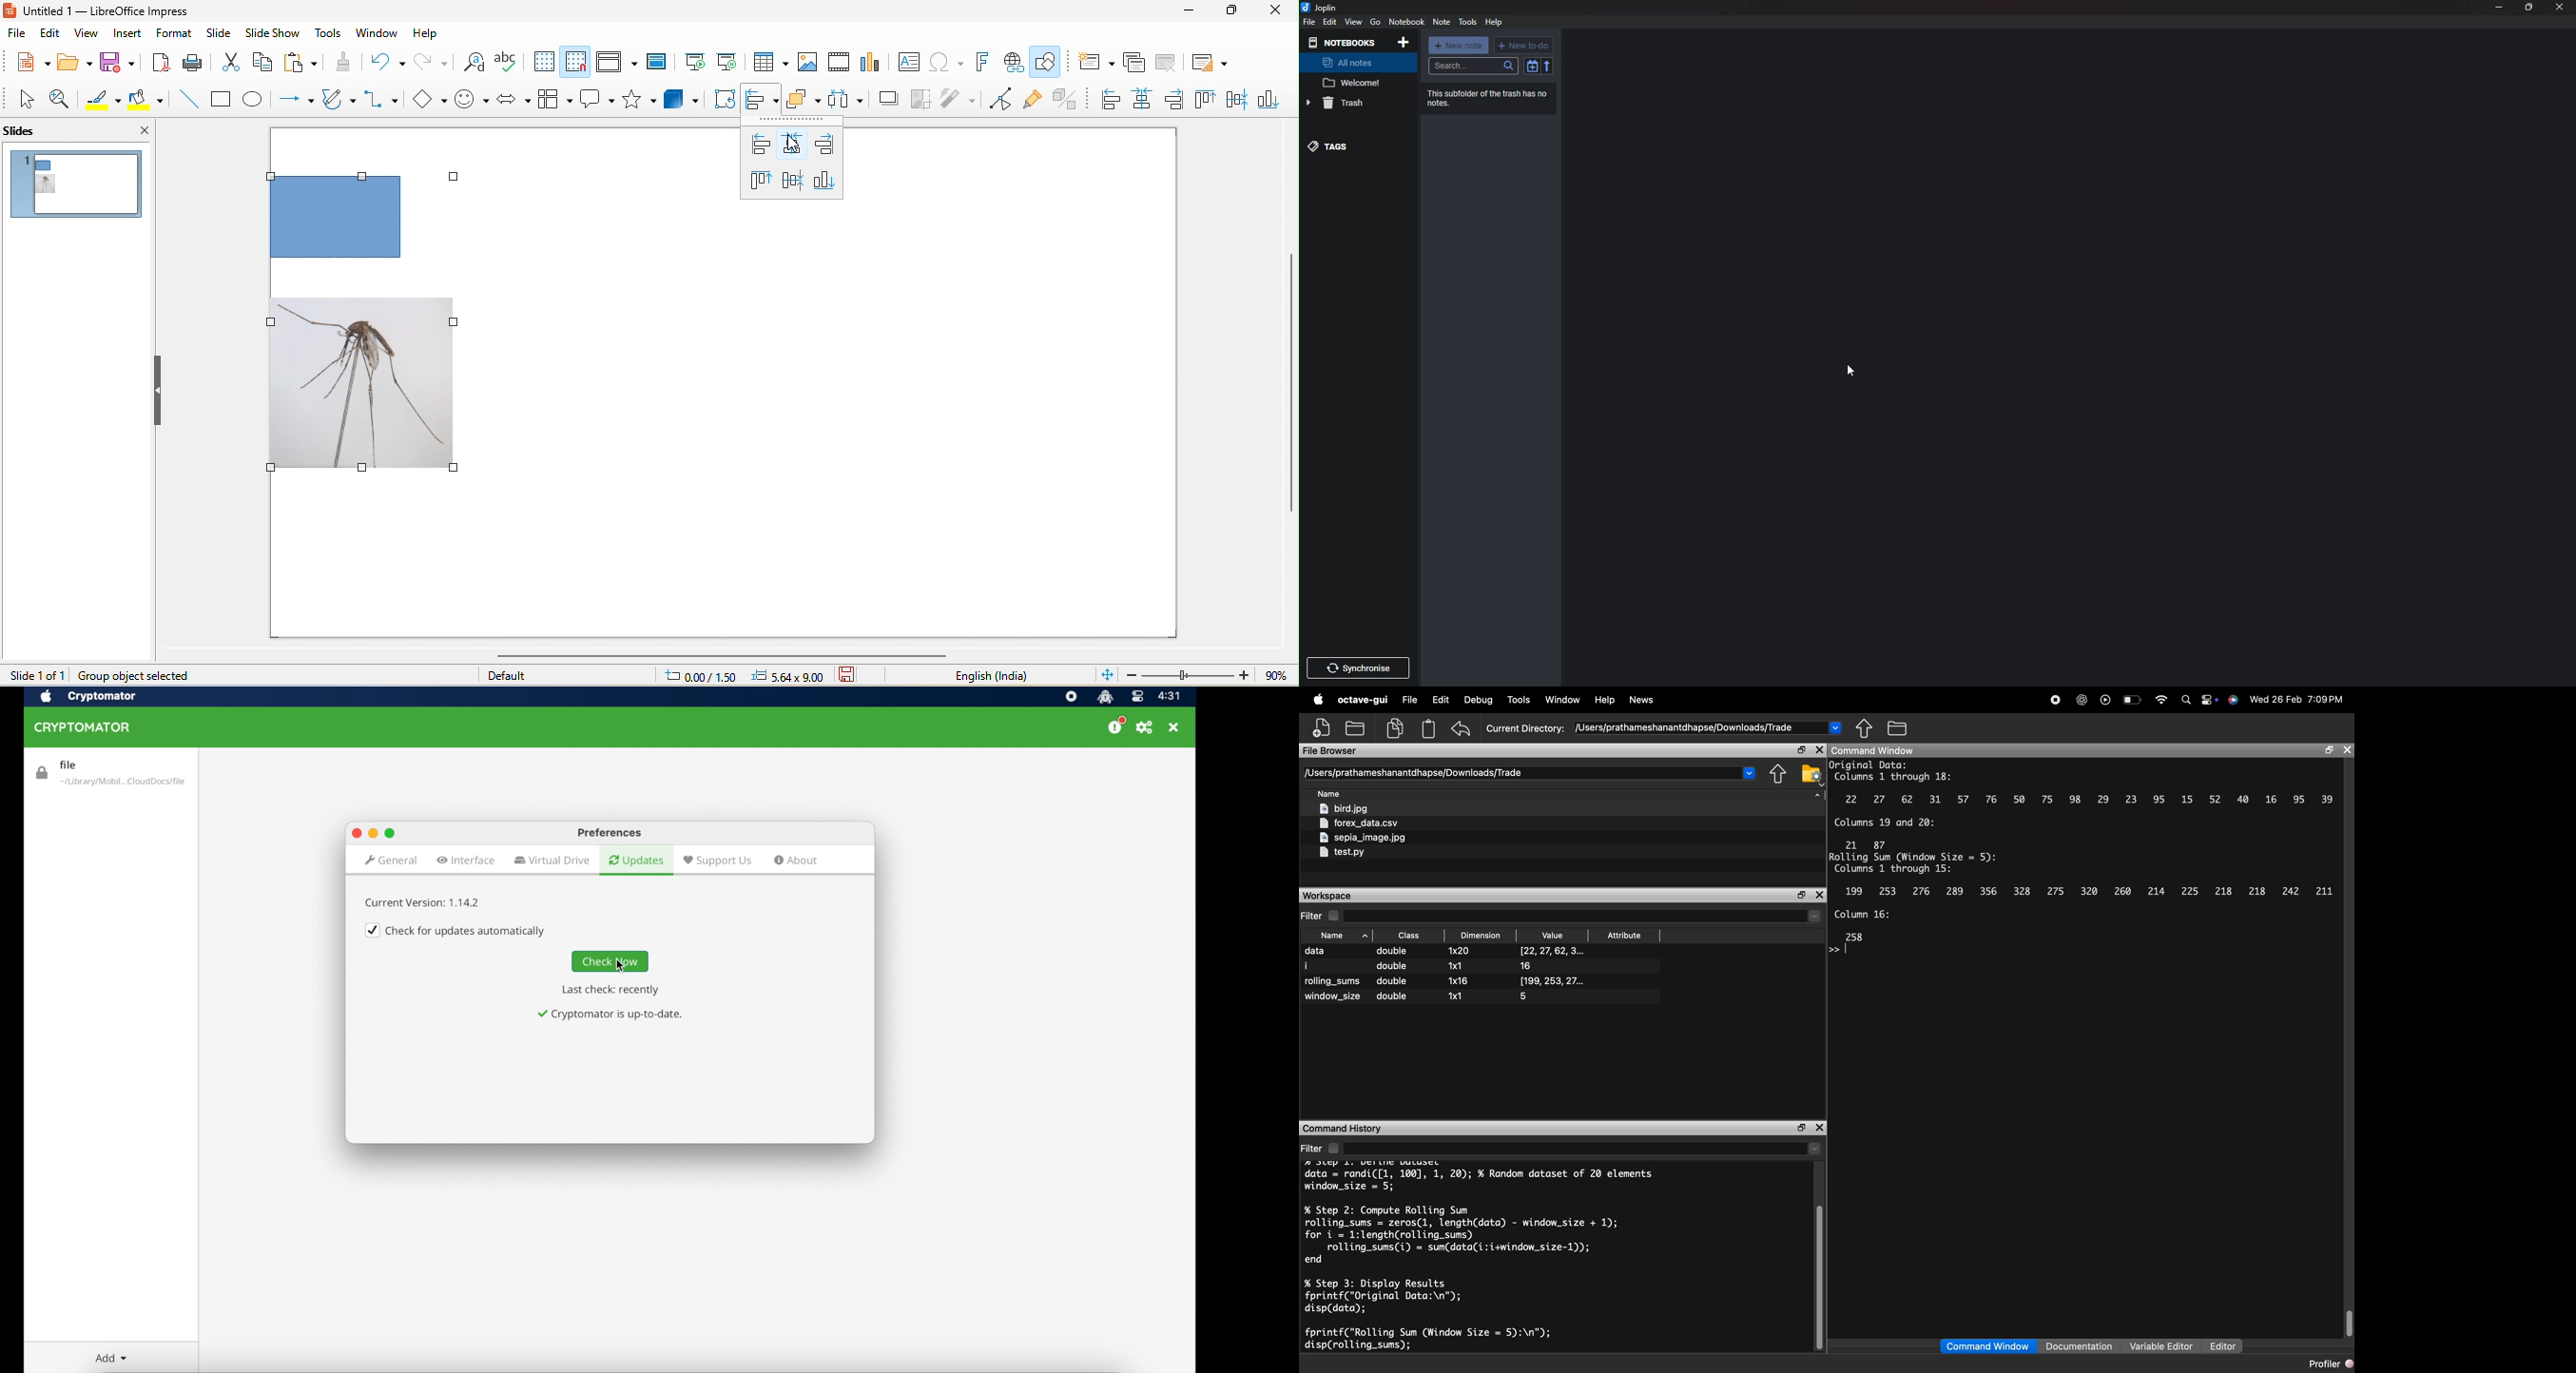  Describe the element at coordinates (805, 101) in the screenshot. I see `arrange` at that location.